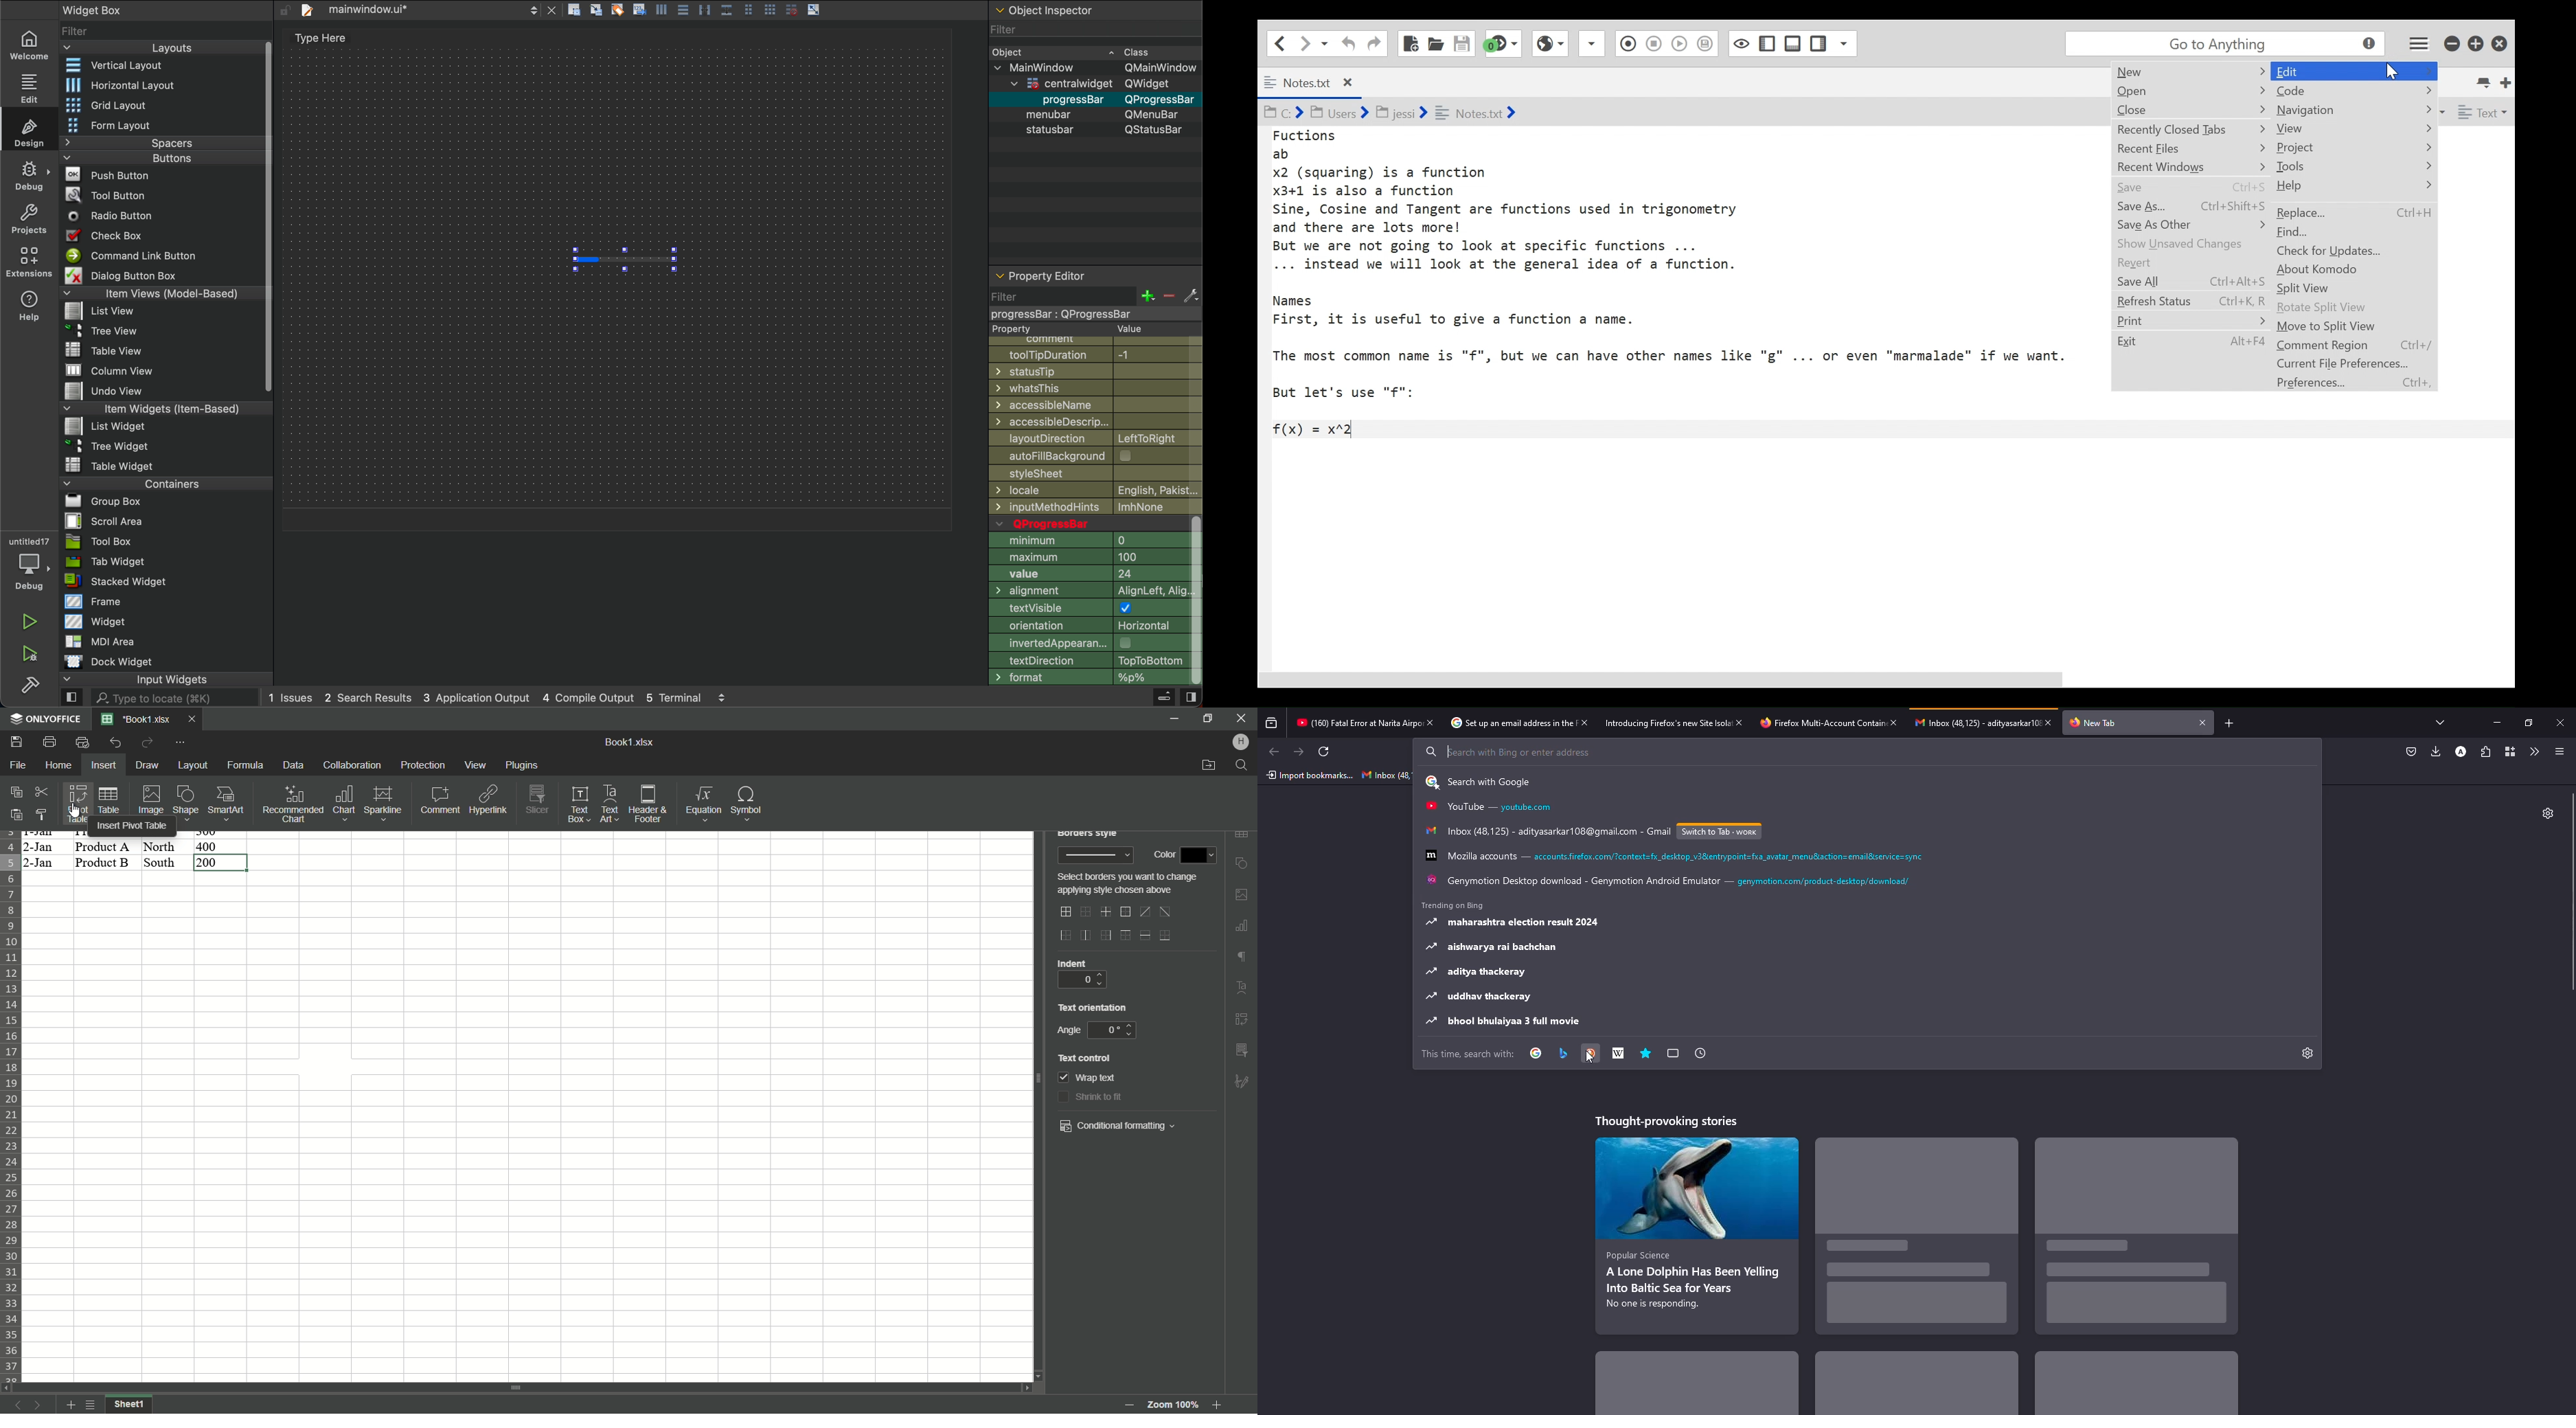 The height and width of the screenshot is (1428, 2576). Describe the element at coordinates (1087, 835) in the screenshot. I see `borders style` at that location.